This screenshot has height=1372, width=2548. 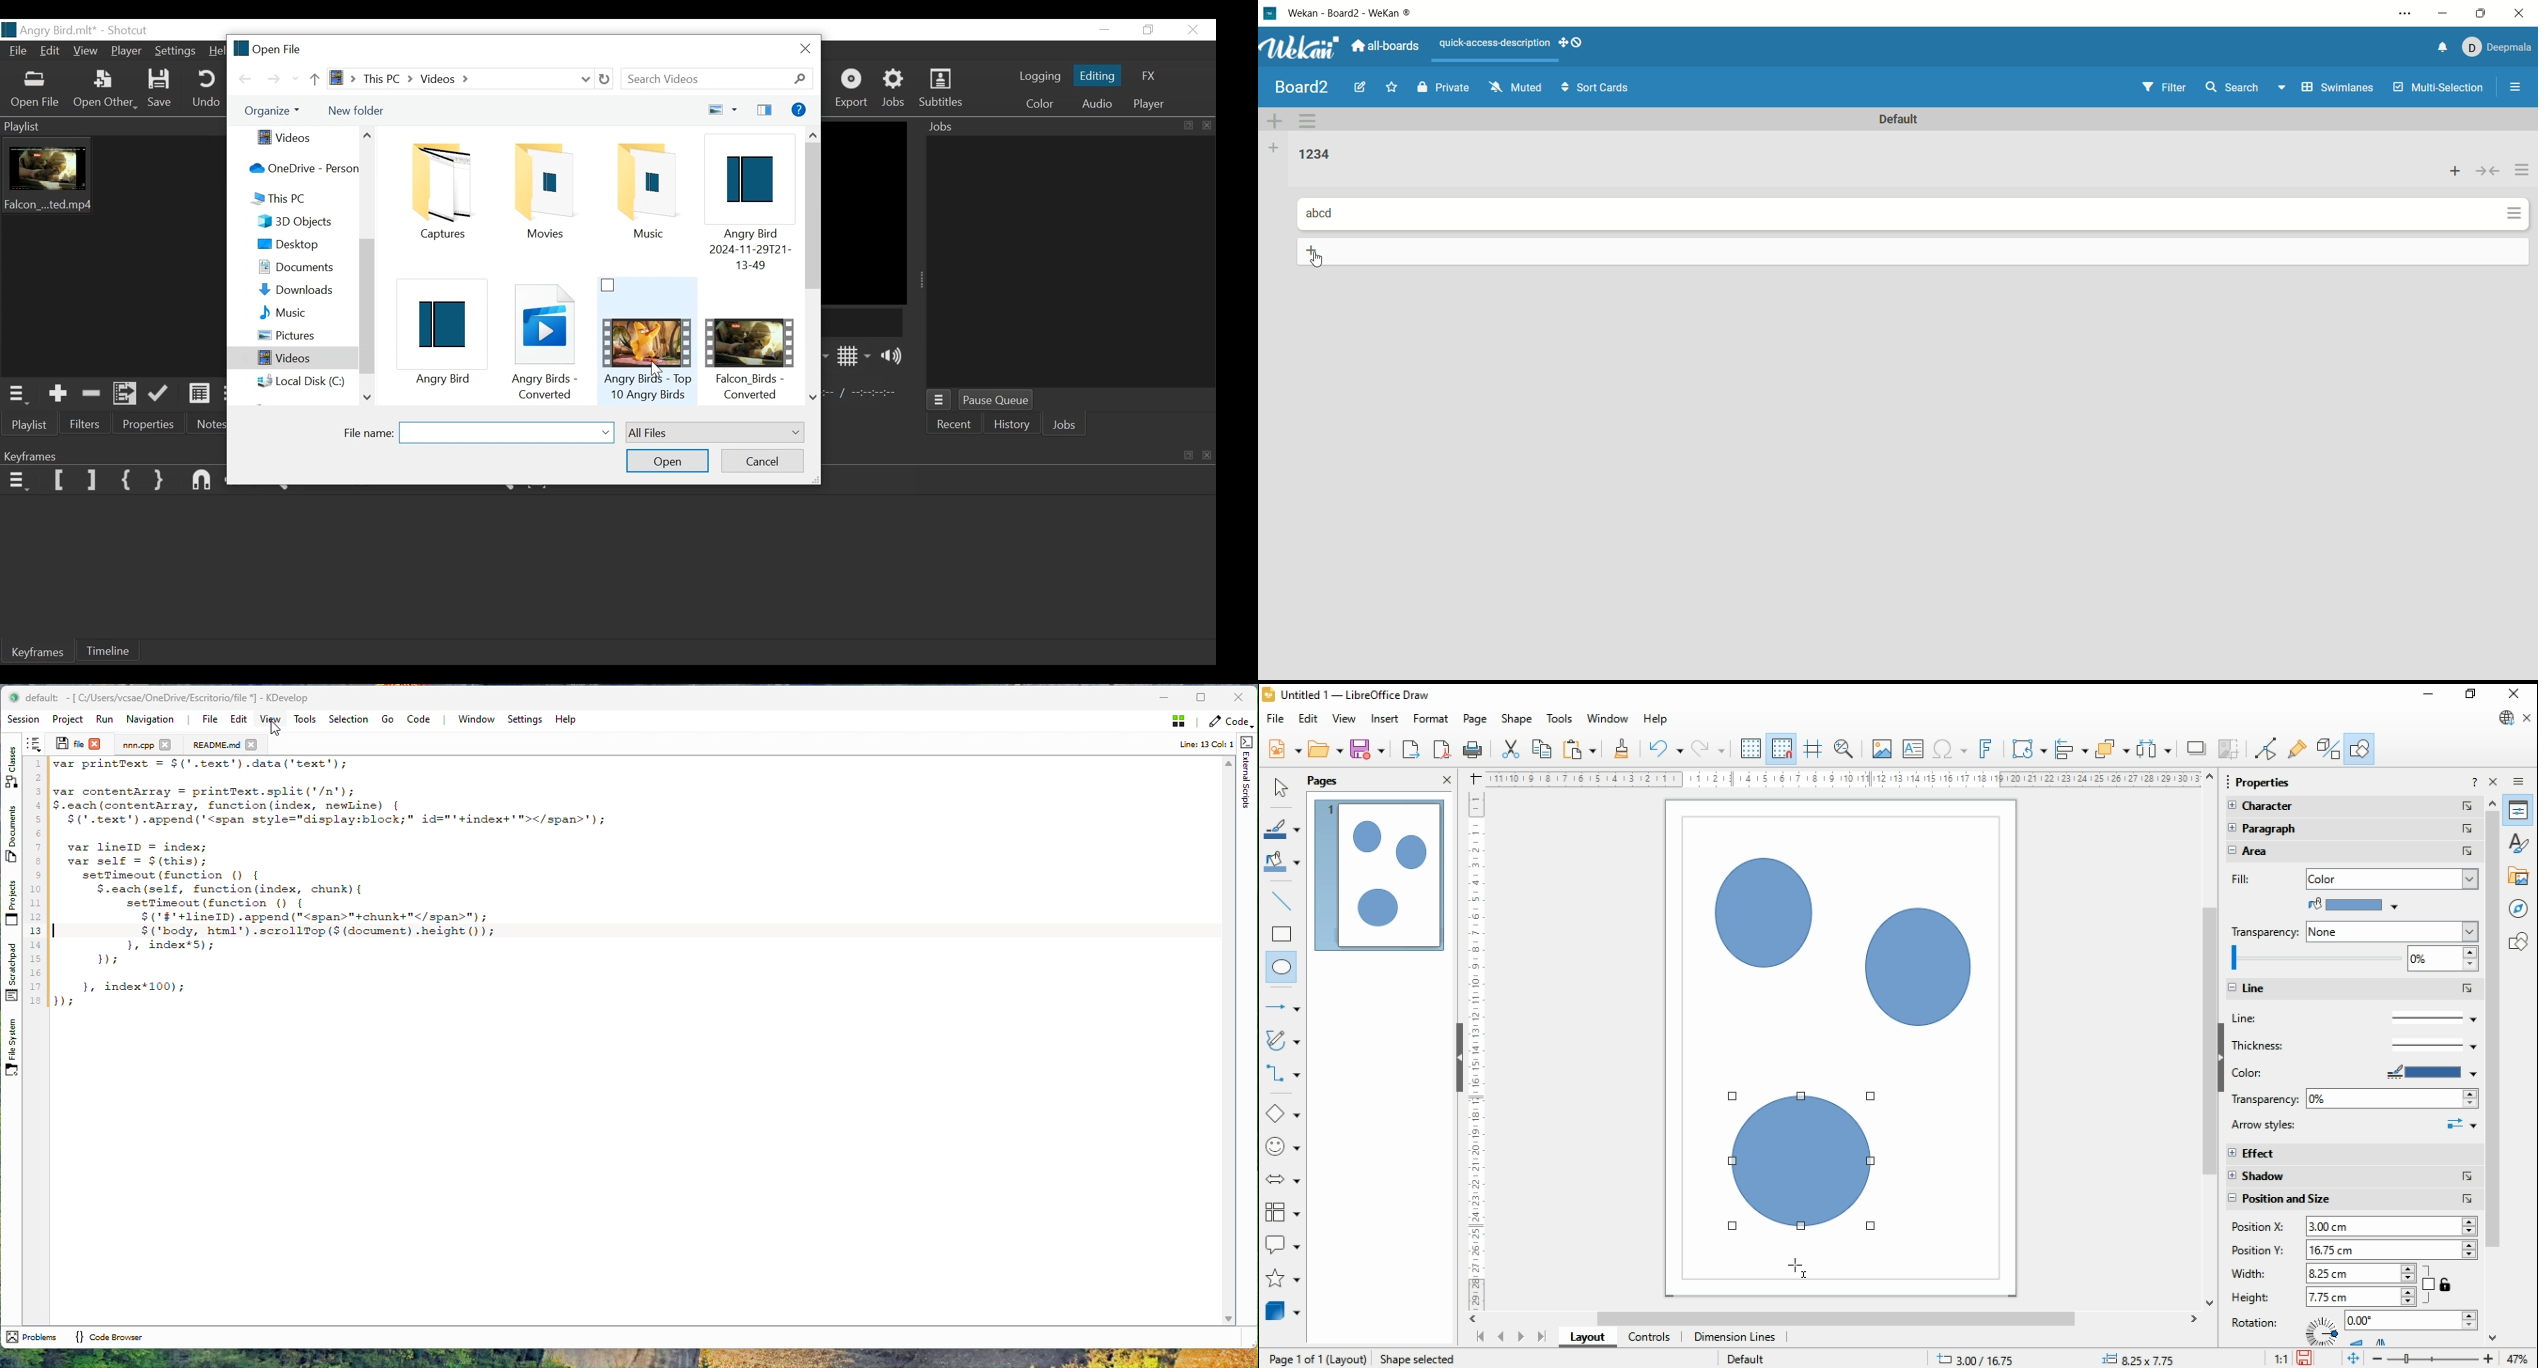 I want to click on minimize, so click(x=2430, y=694).